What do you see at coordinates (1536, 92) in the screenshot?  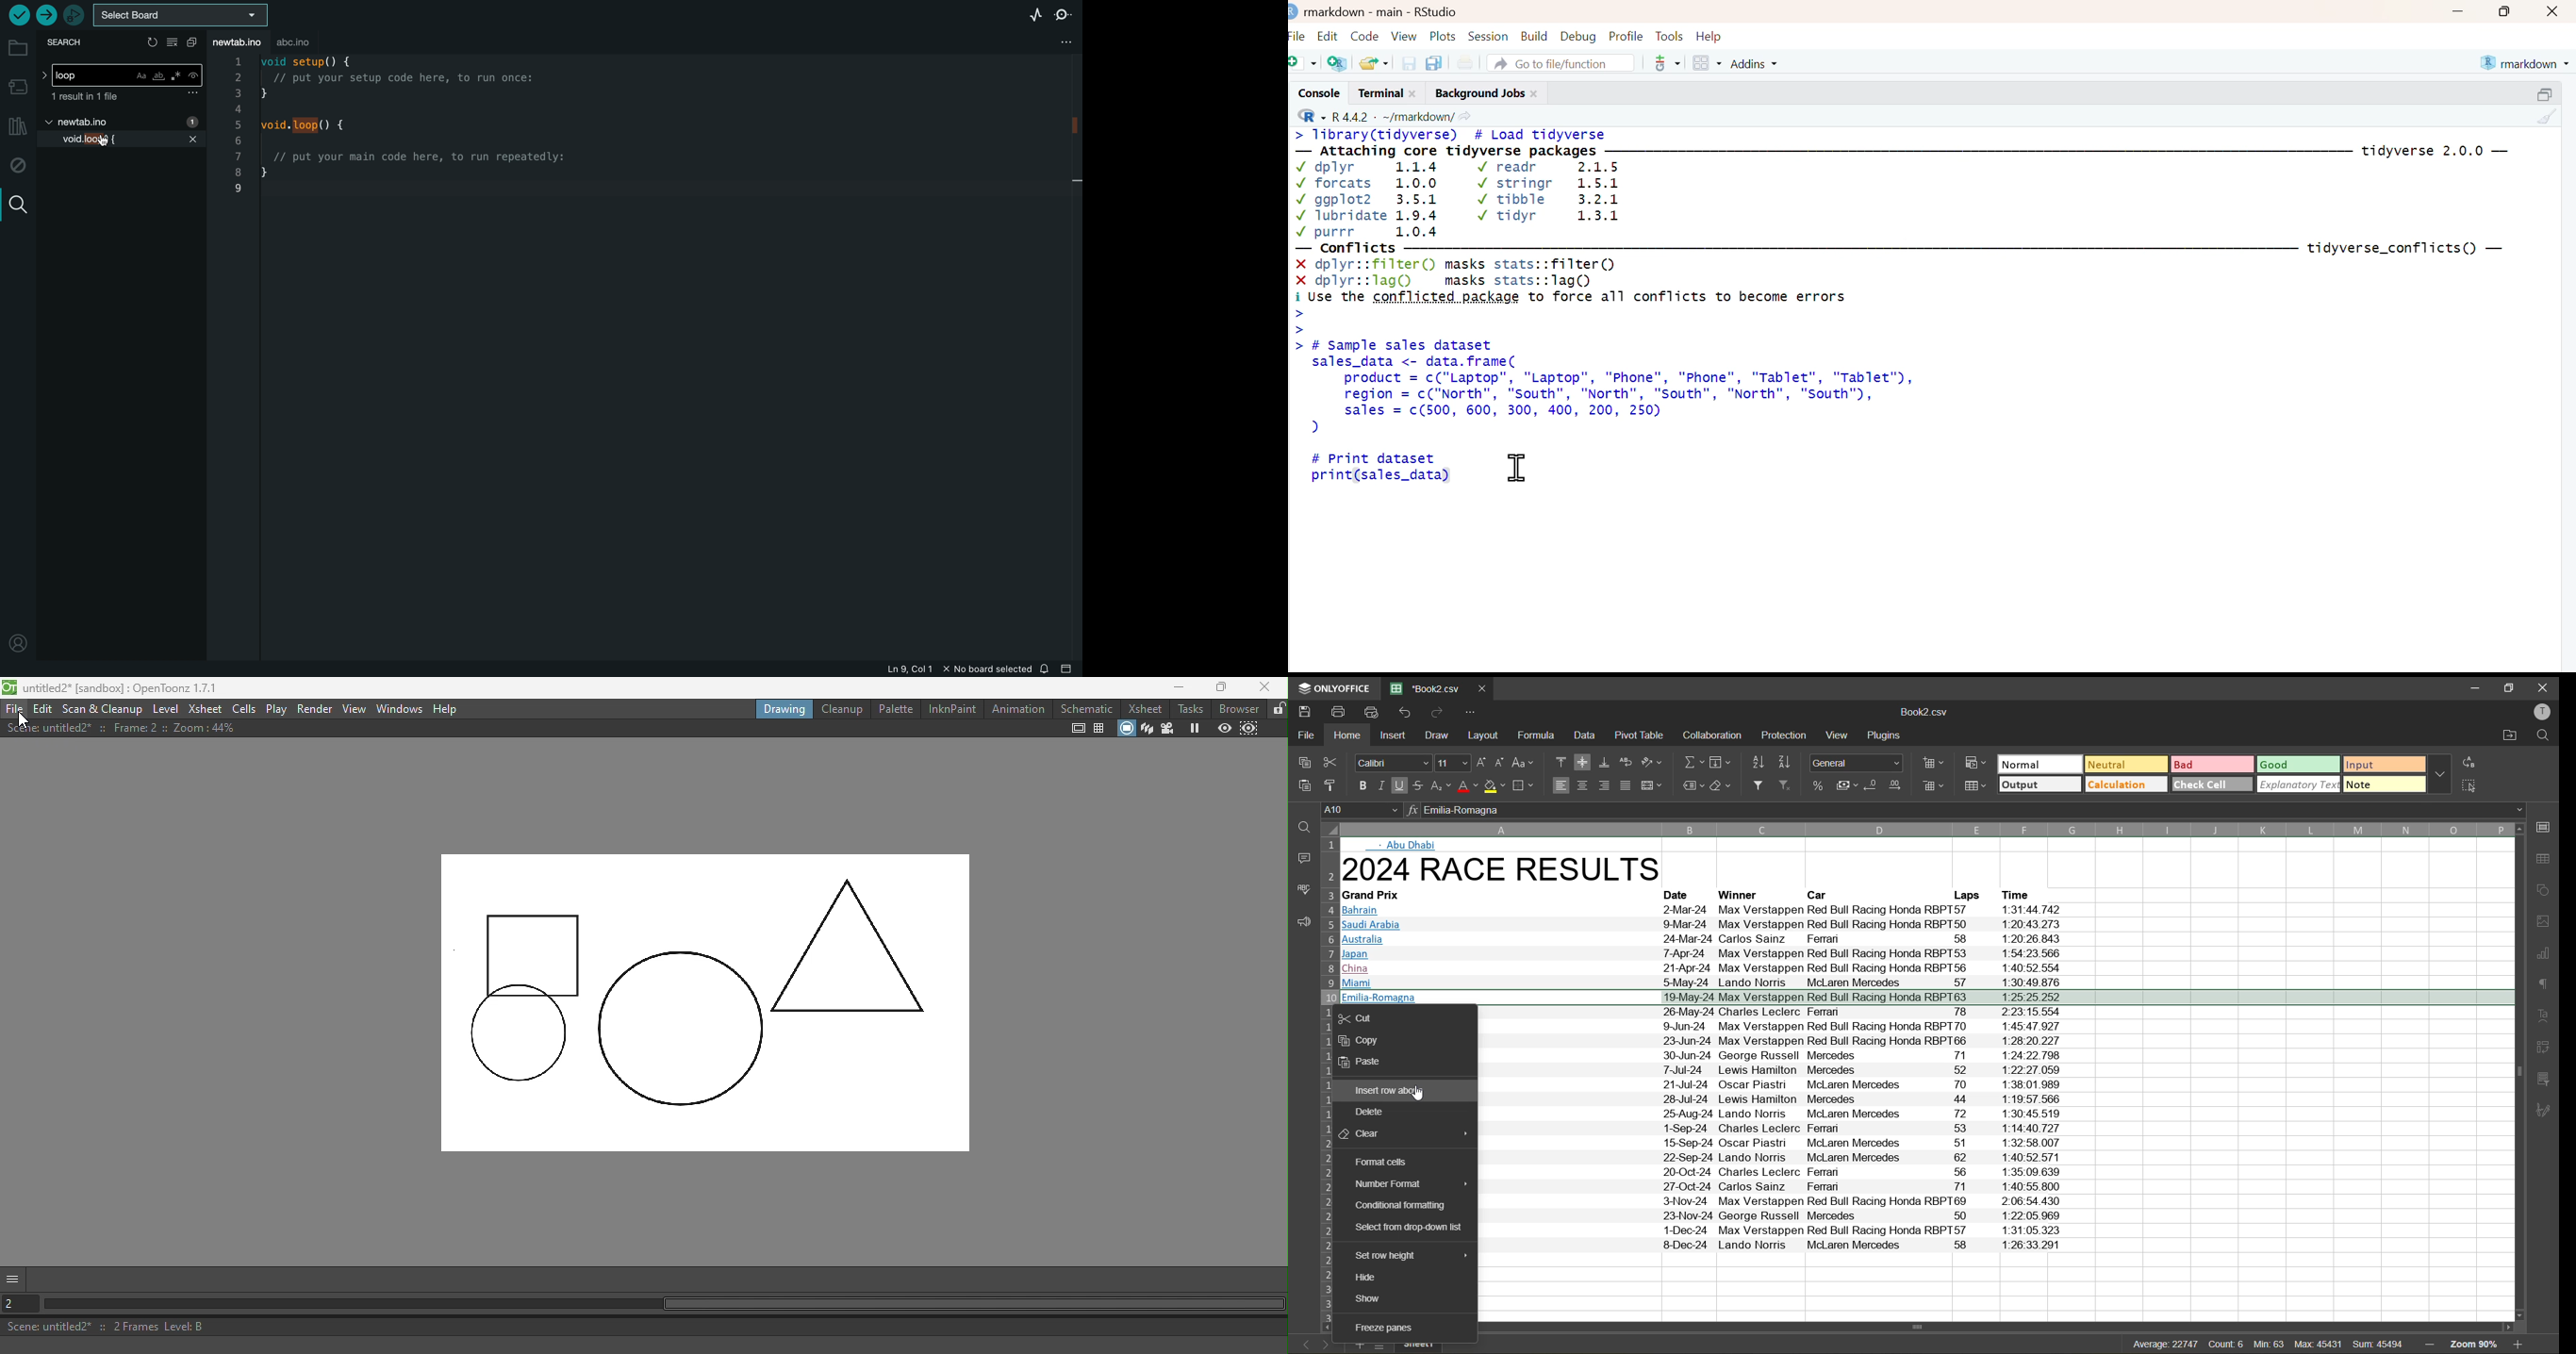 I see `close` at bounding box center [1536, 92].